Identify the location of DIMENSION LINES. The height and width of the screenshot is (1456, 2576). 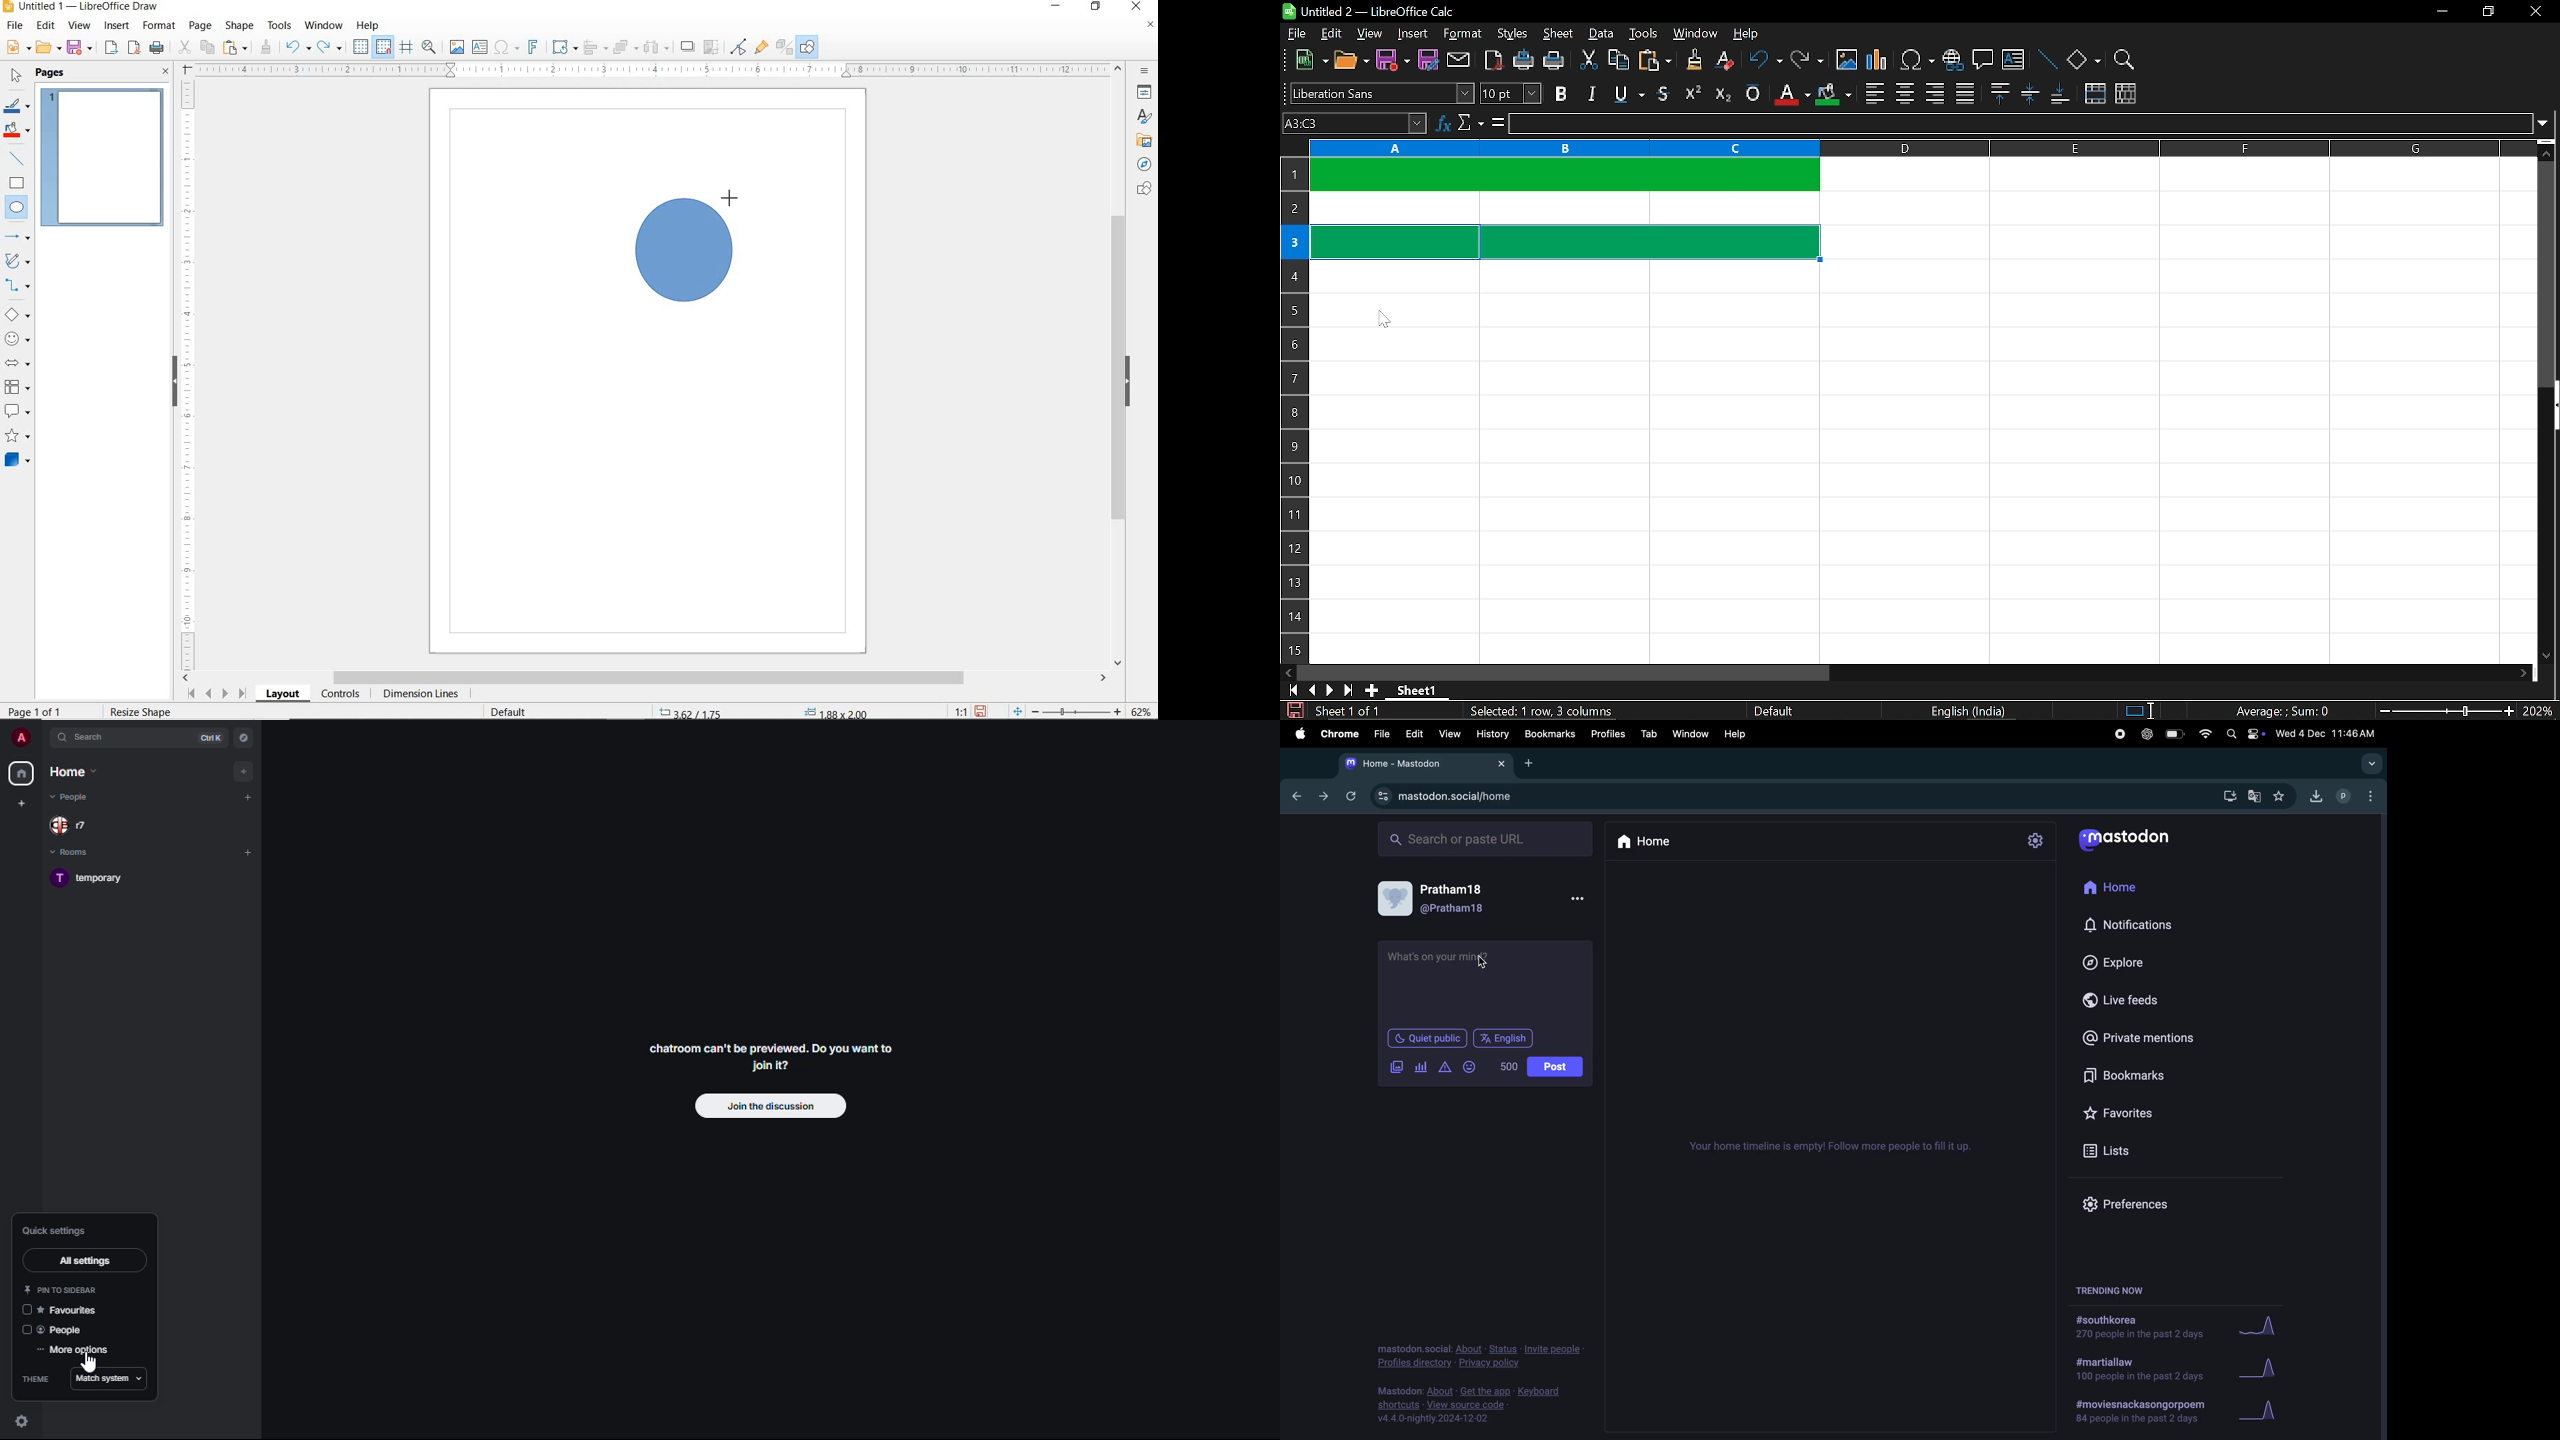
(419, 695).